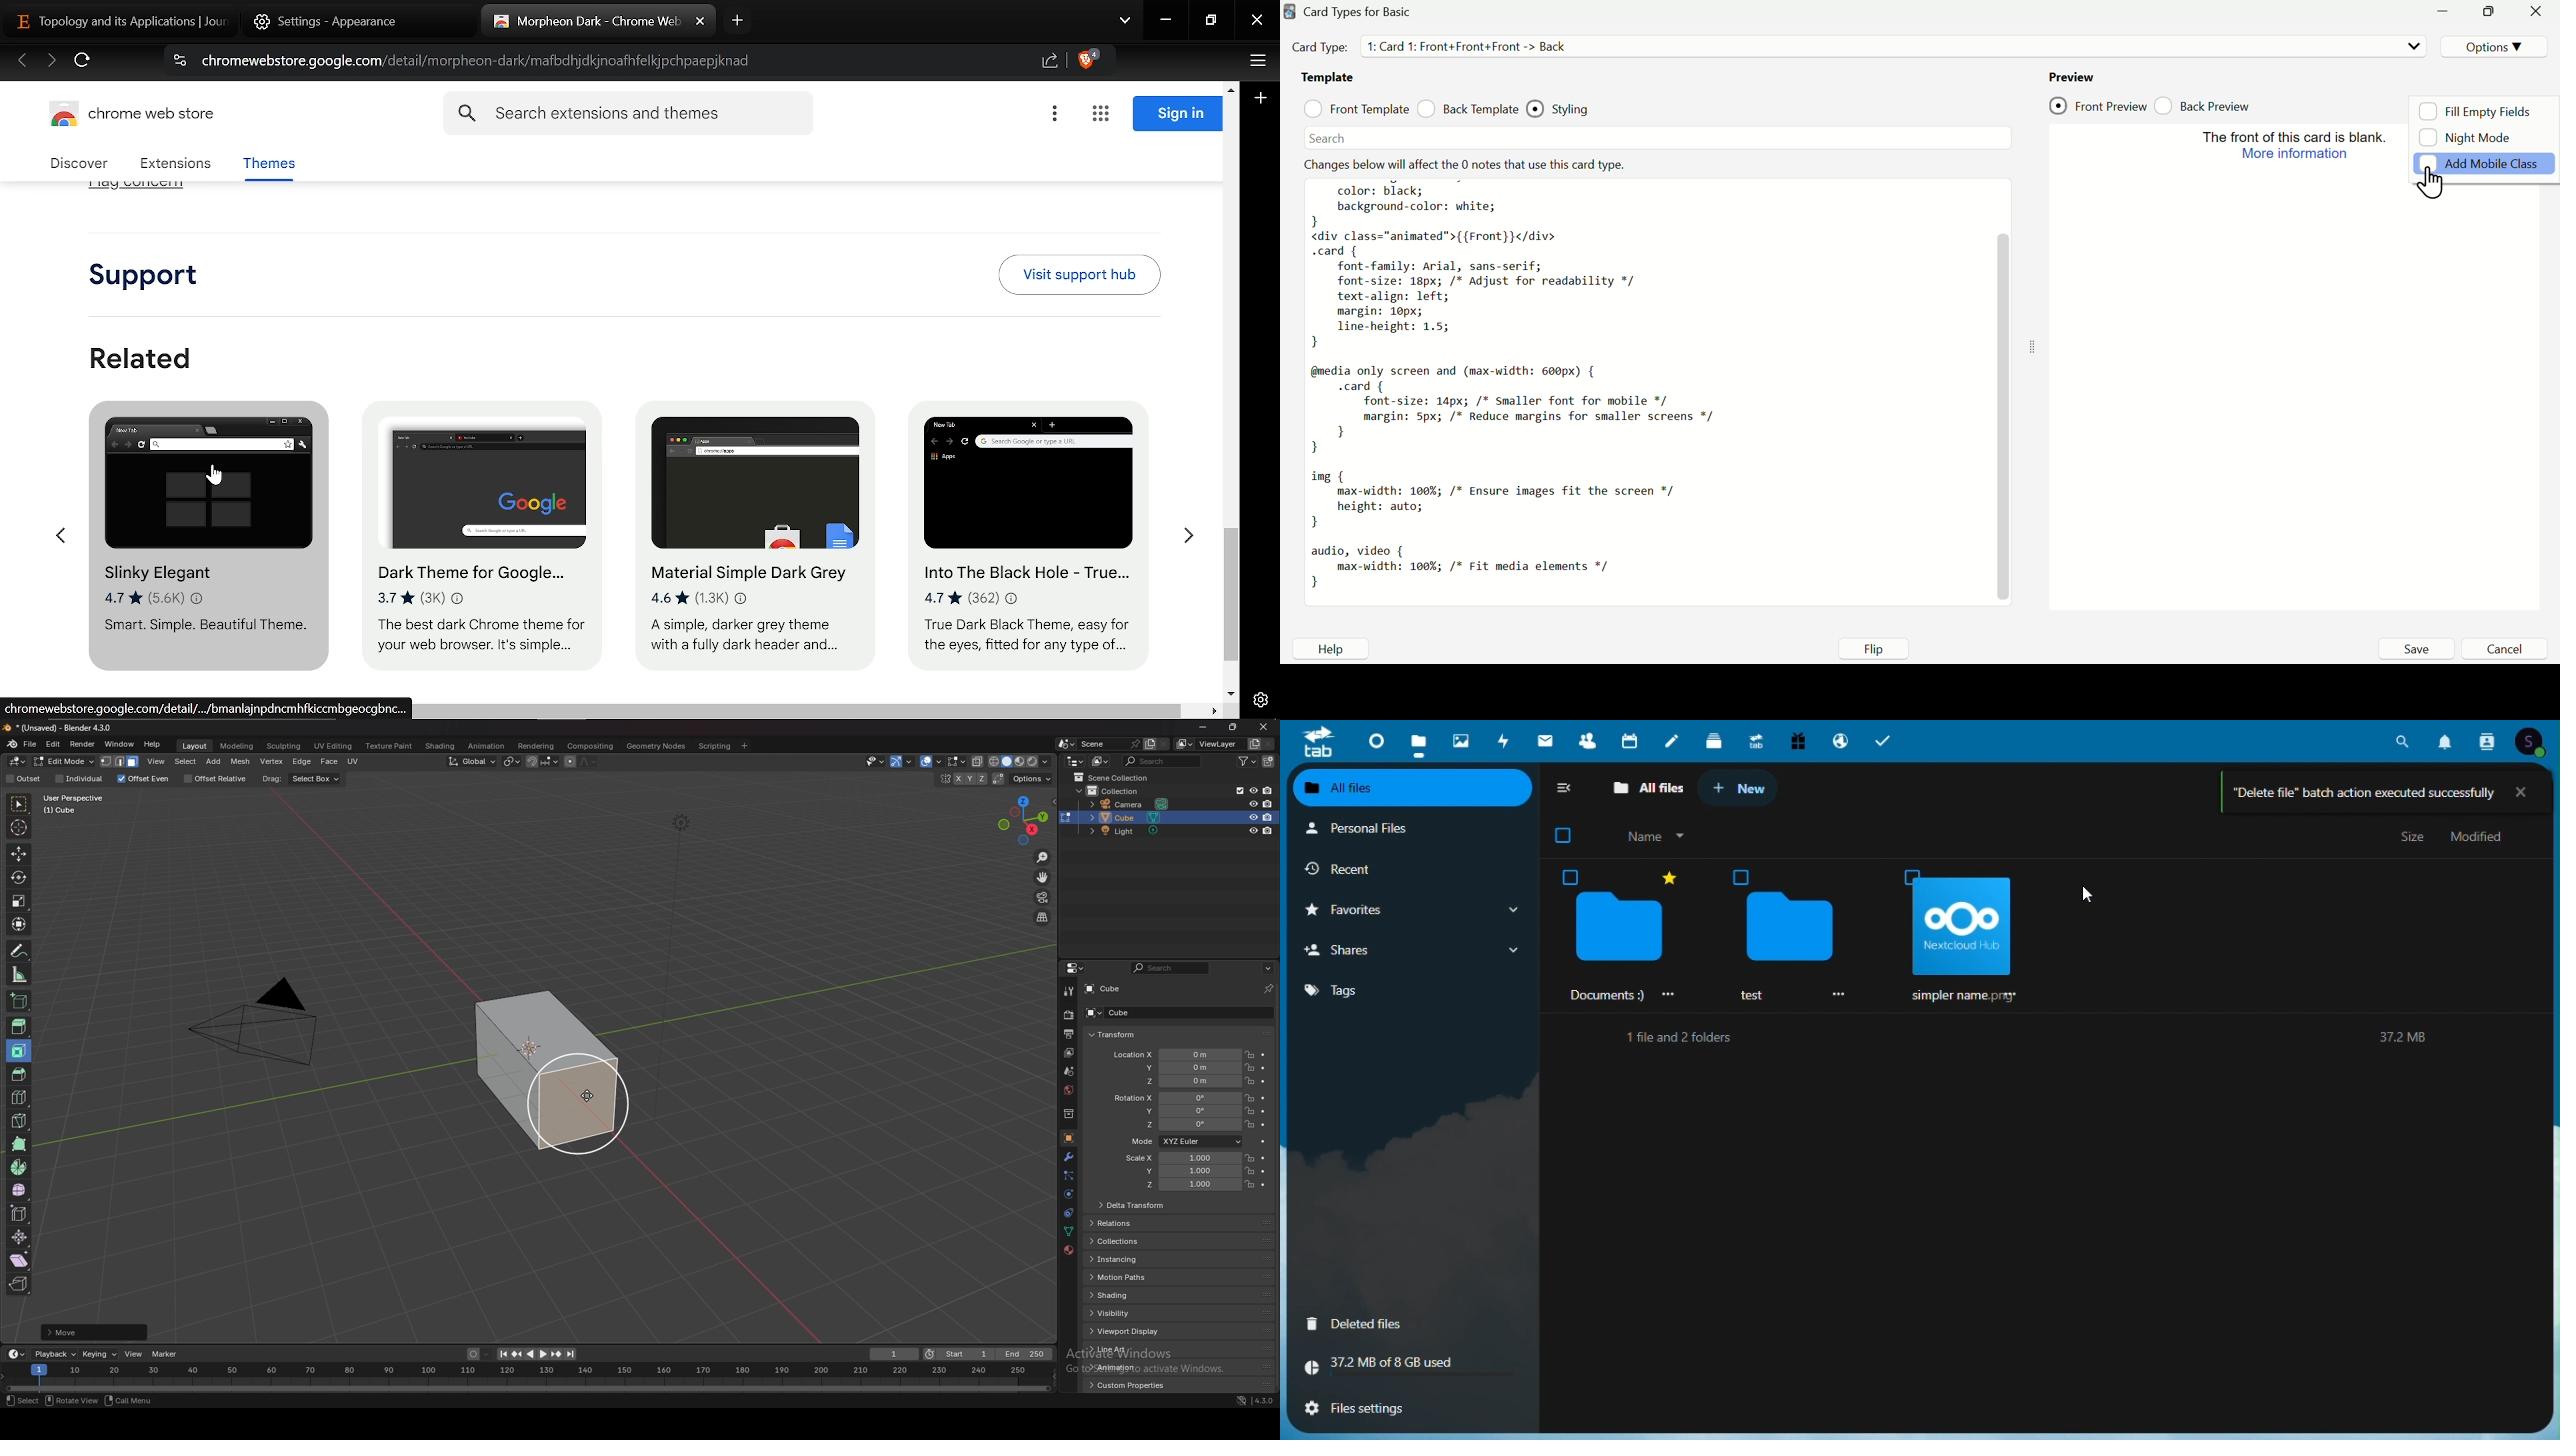  Describe the element at coordinates (1674, 1039) in the screenshot. I see `Text` at that location.